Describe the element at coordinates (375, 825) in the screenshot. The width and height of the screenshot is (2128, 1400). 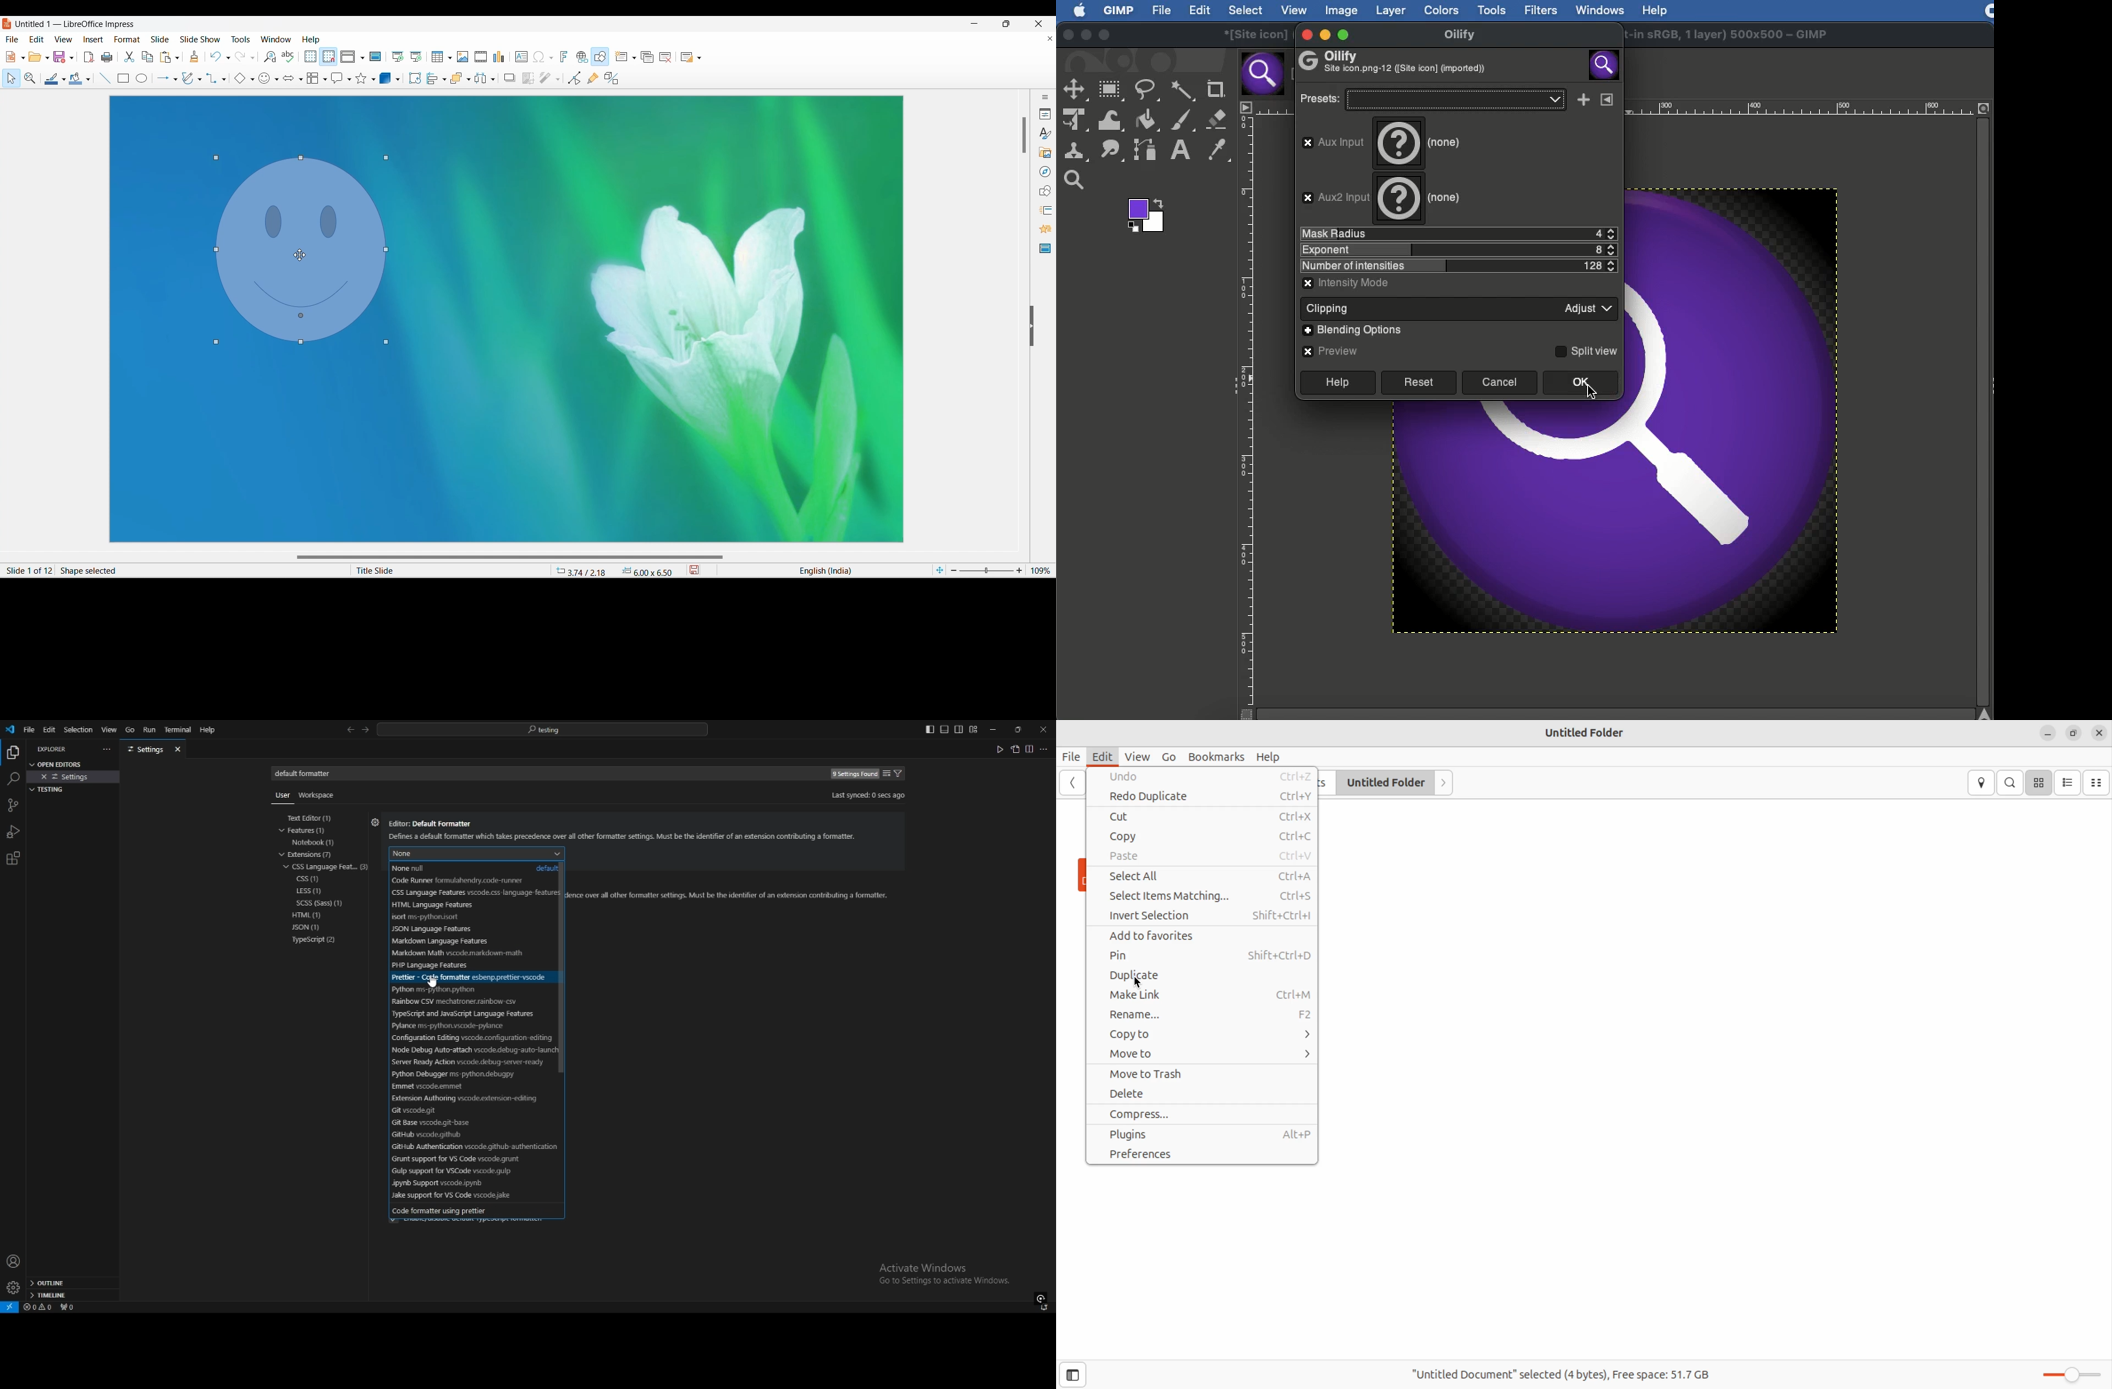
I see `settings` at that location.